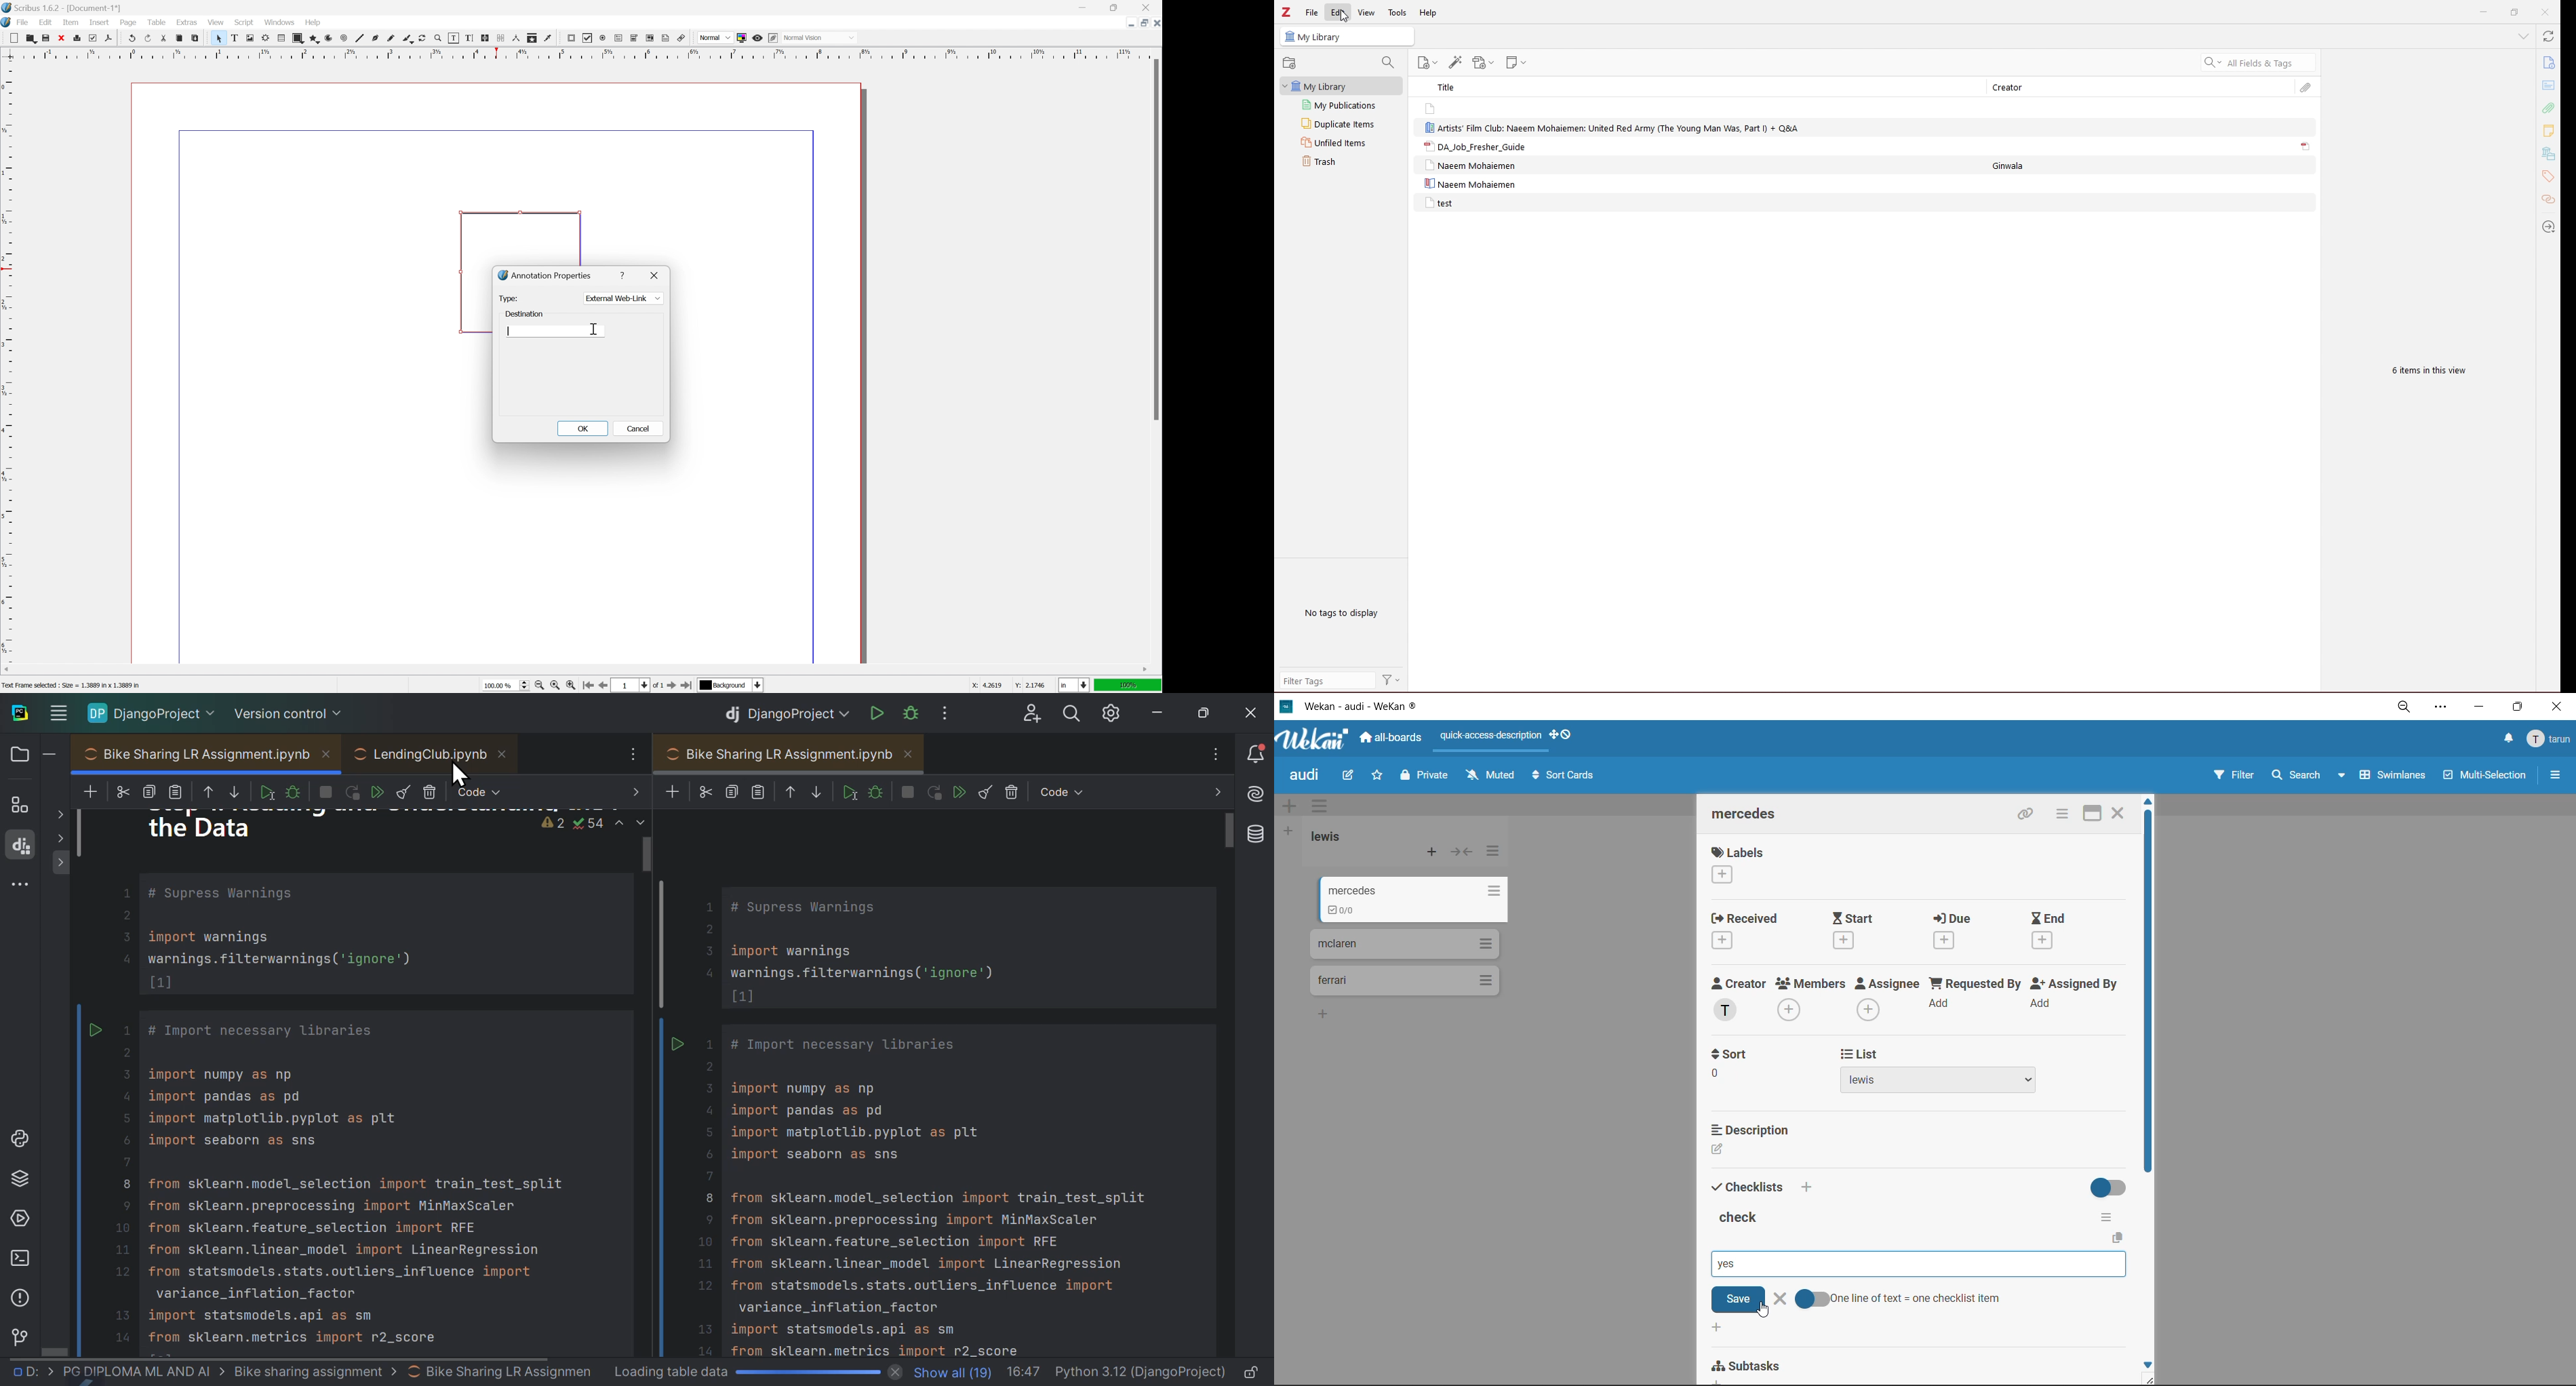  I want to click on checklist option , so click(1732, 1262).